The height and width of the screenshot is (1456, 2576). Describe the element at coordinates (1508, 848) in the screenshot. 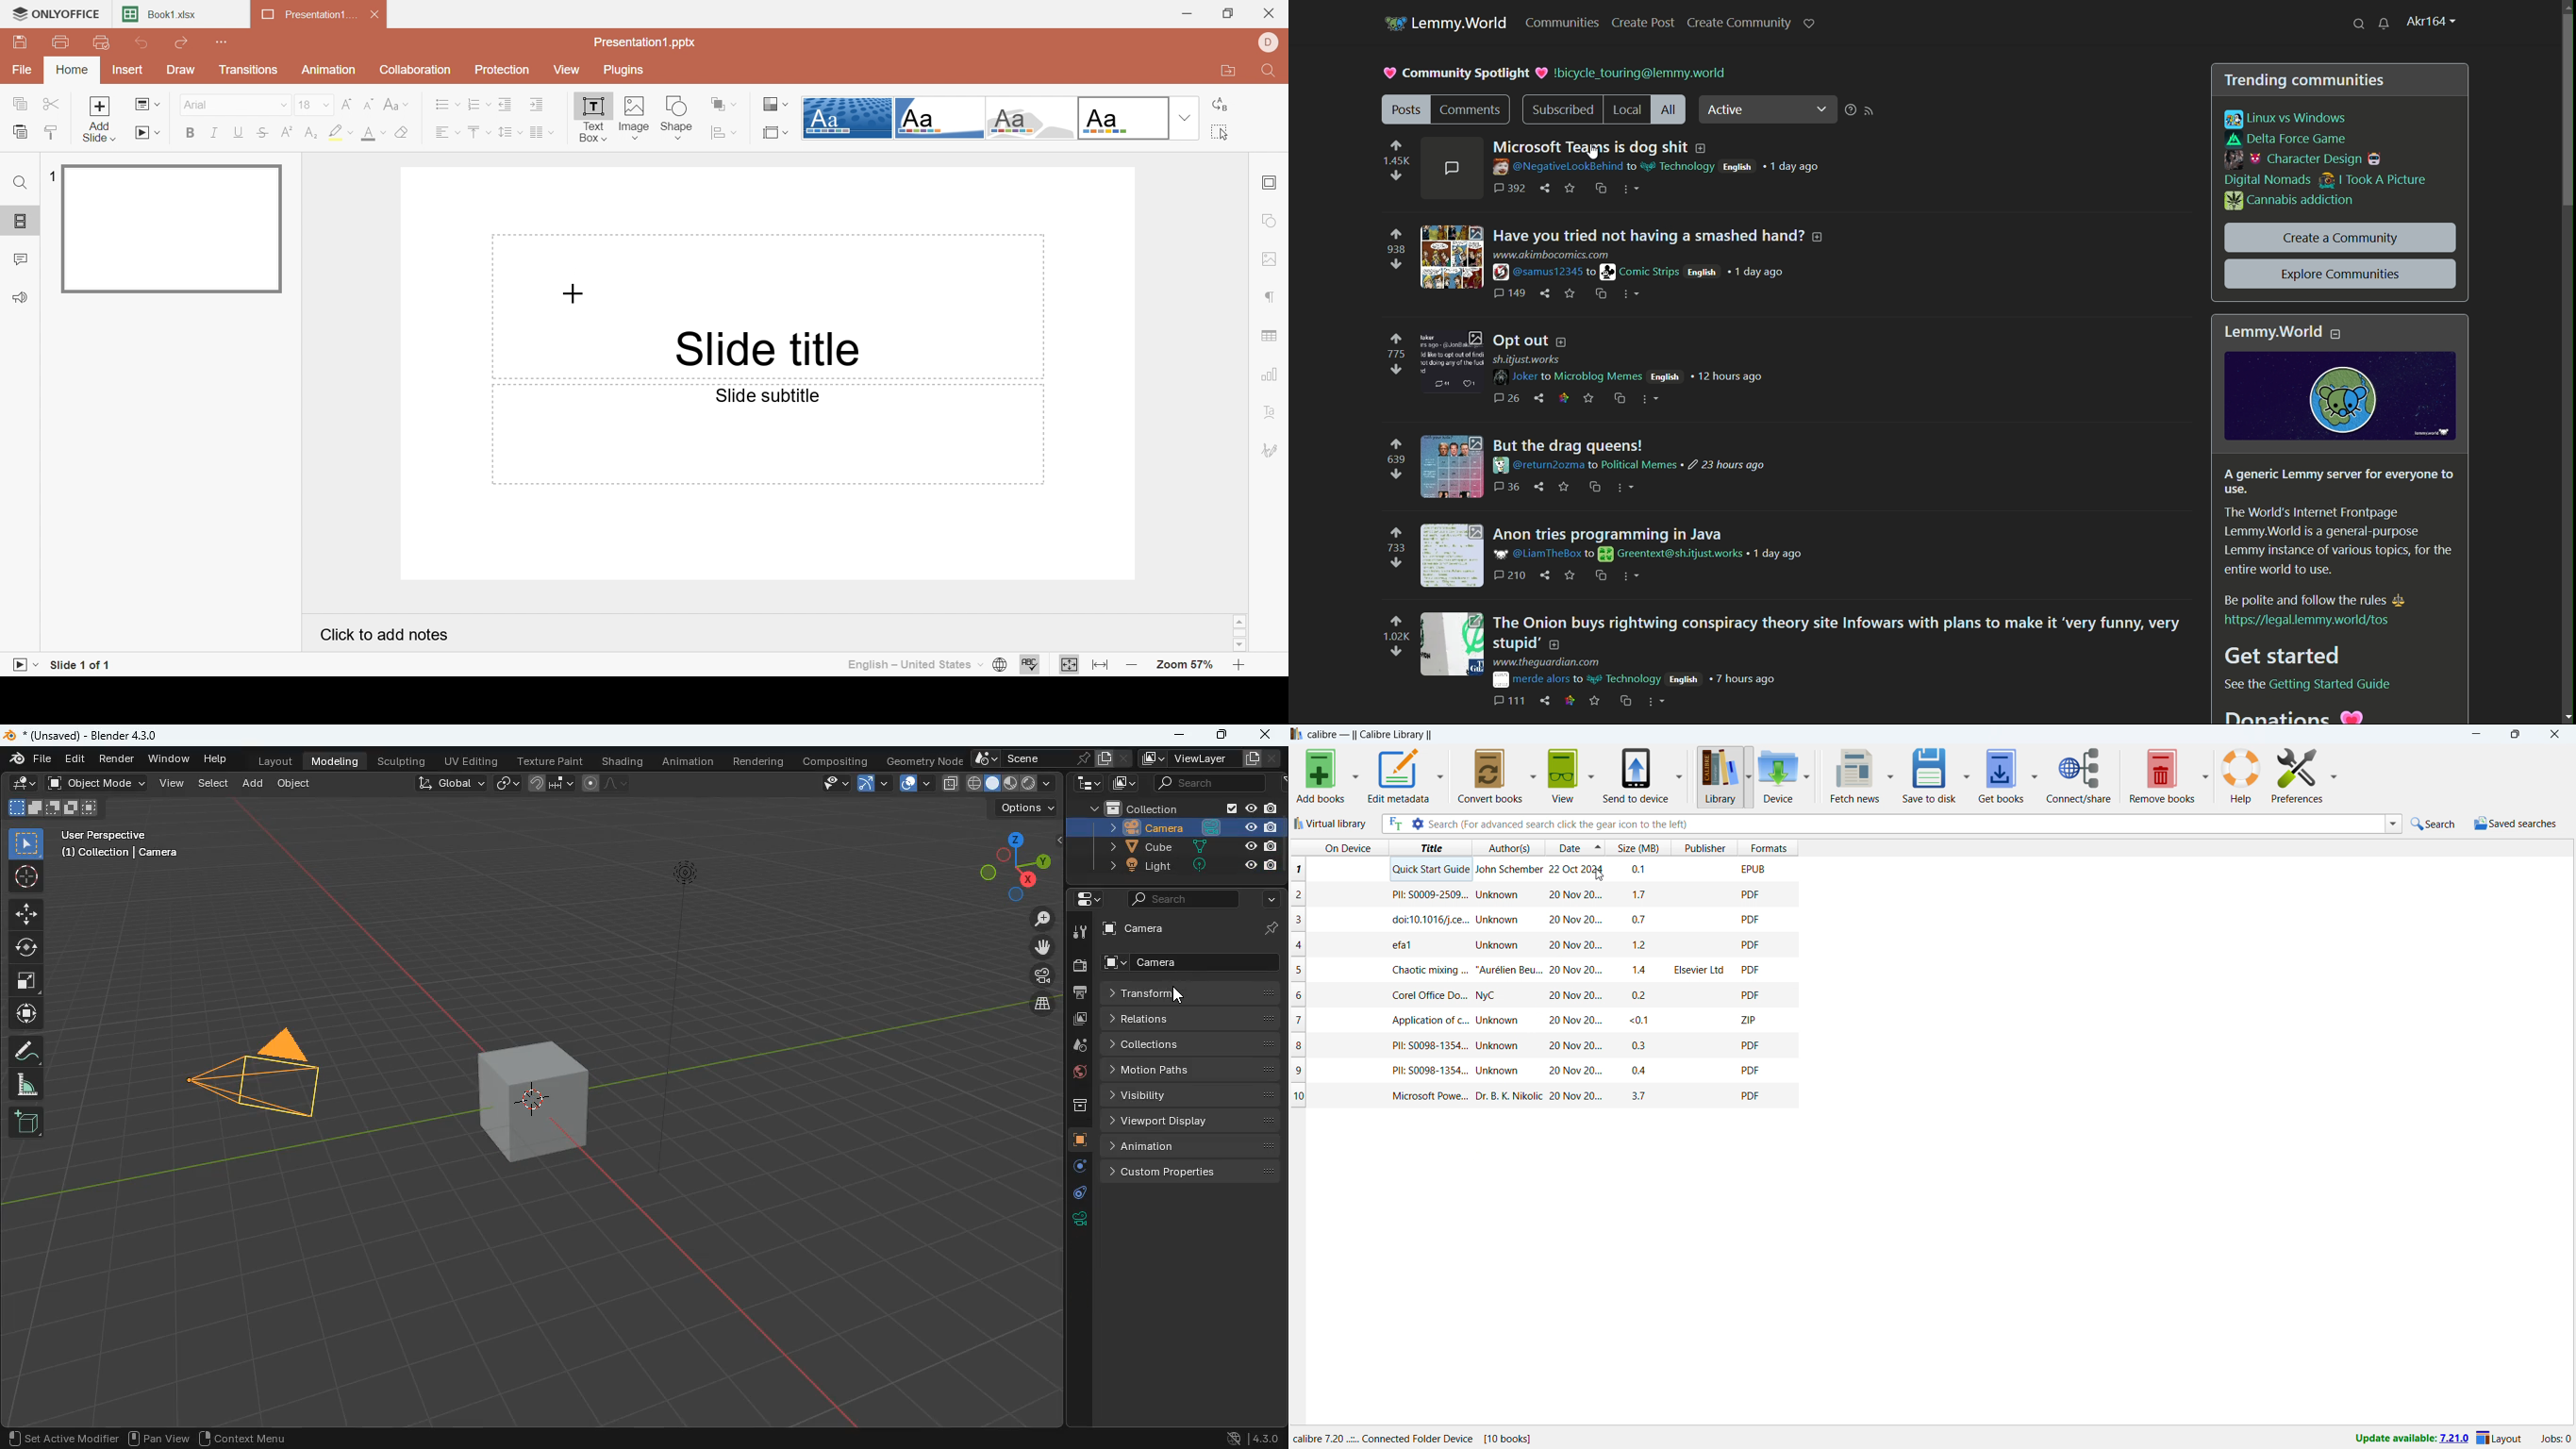

I see `sort by authors` at that location.